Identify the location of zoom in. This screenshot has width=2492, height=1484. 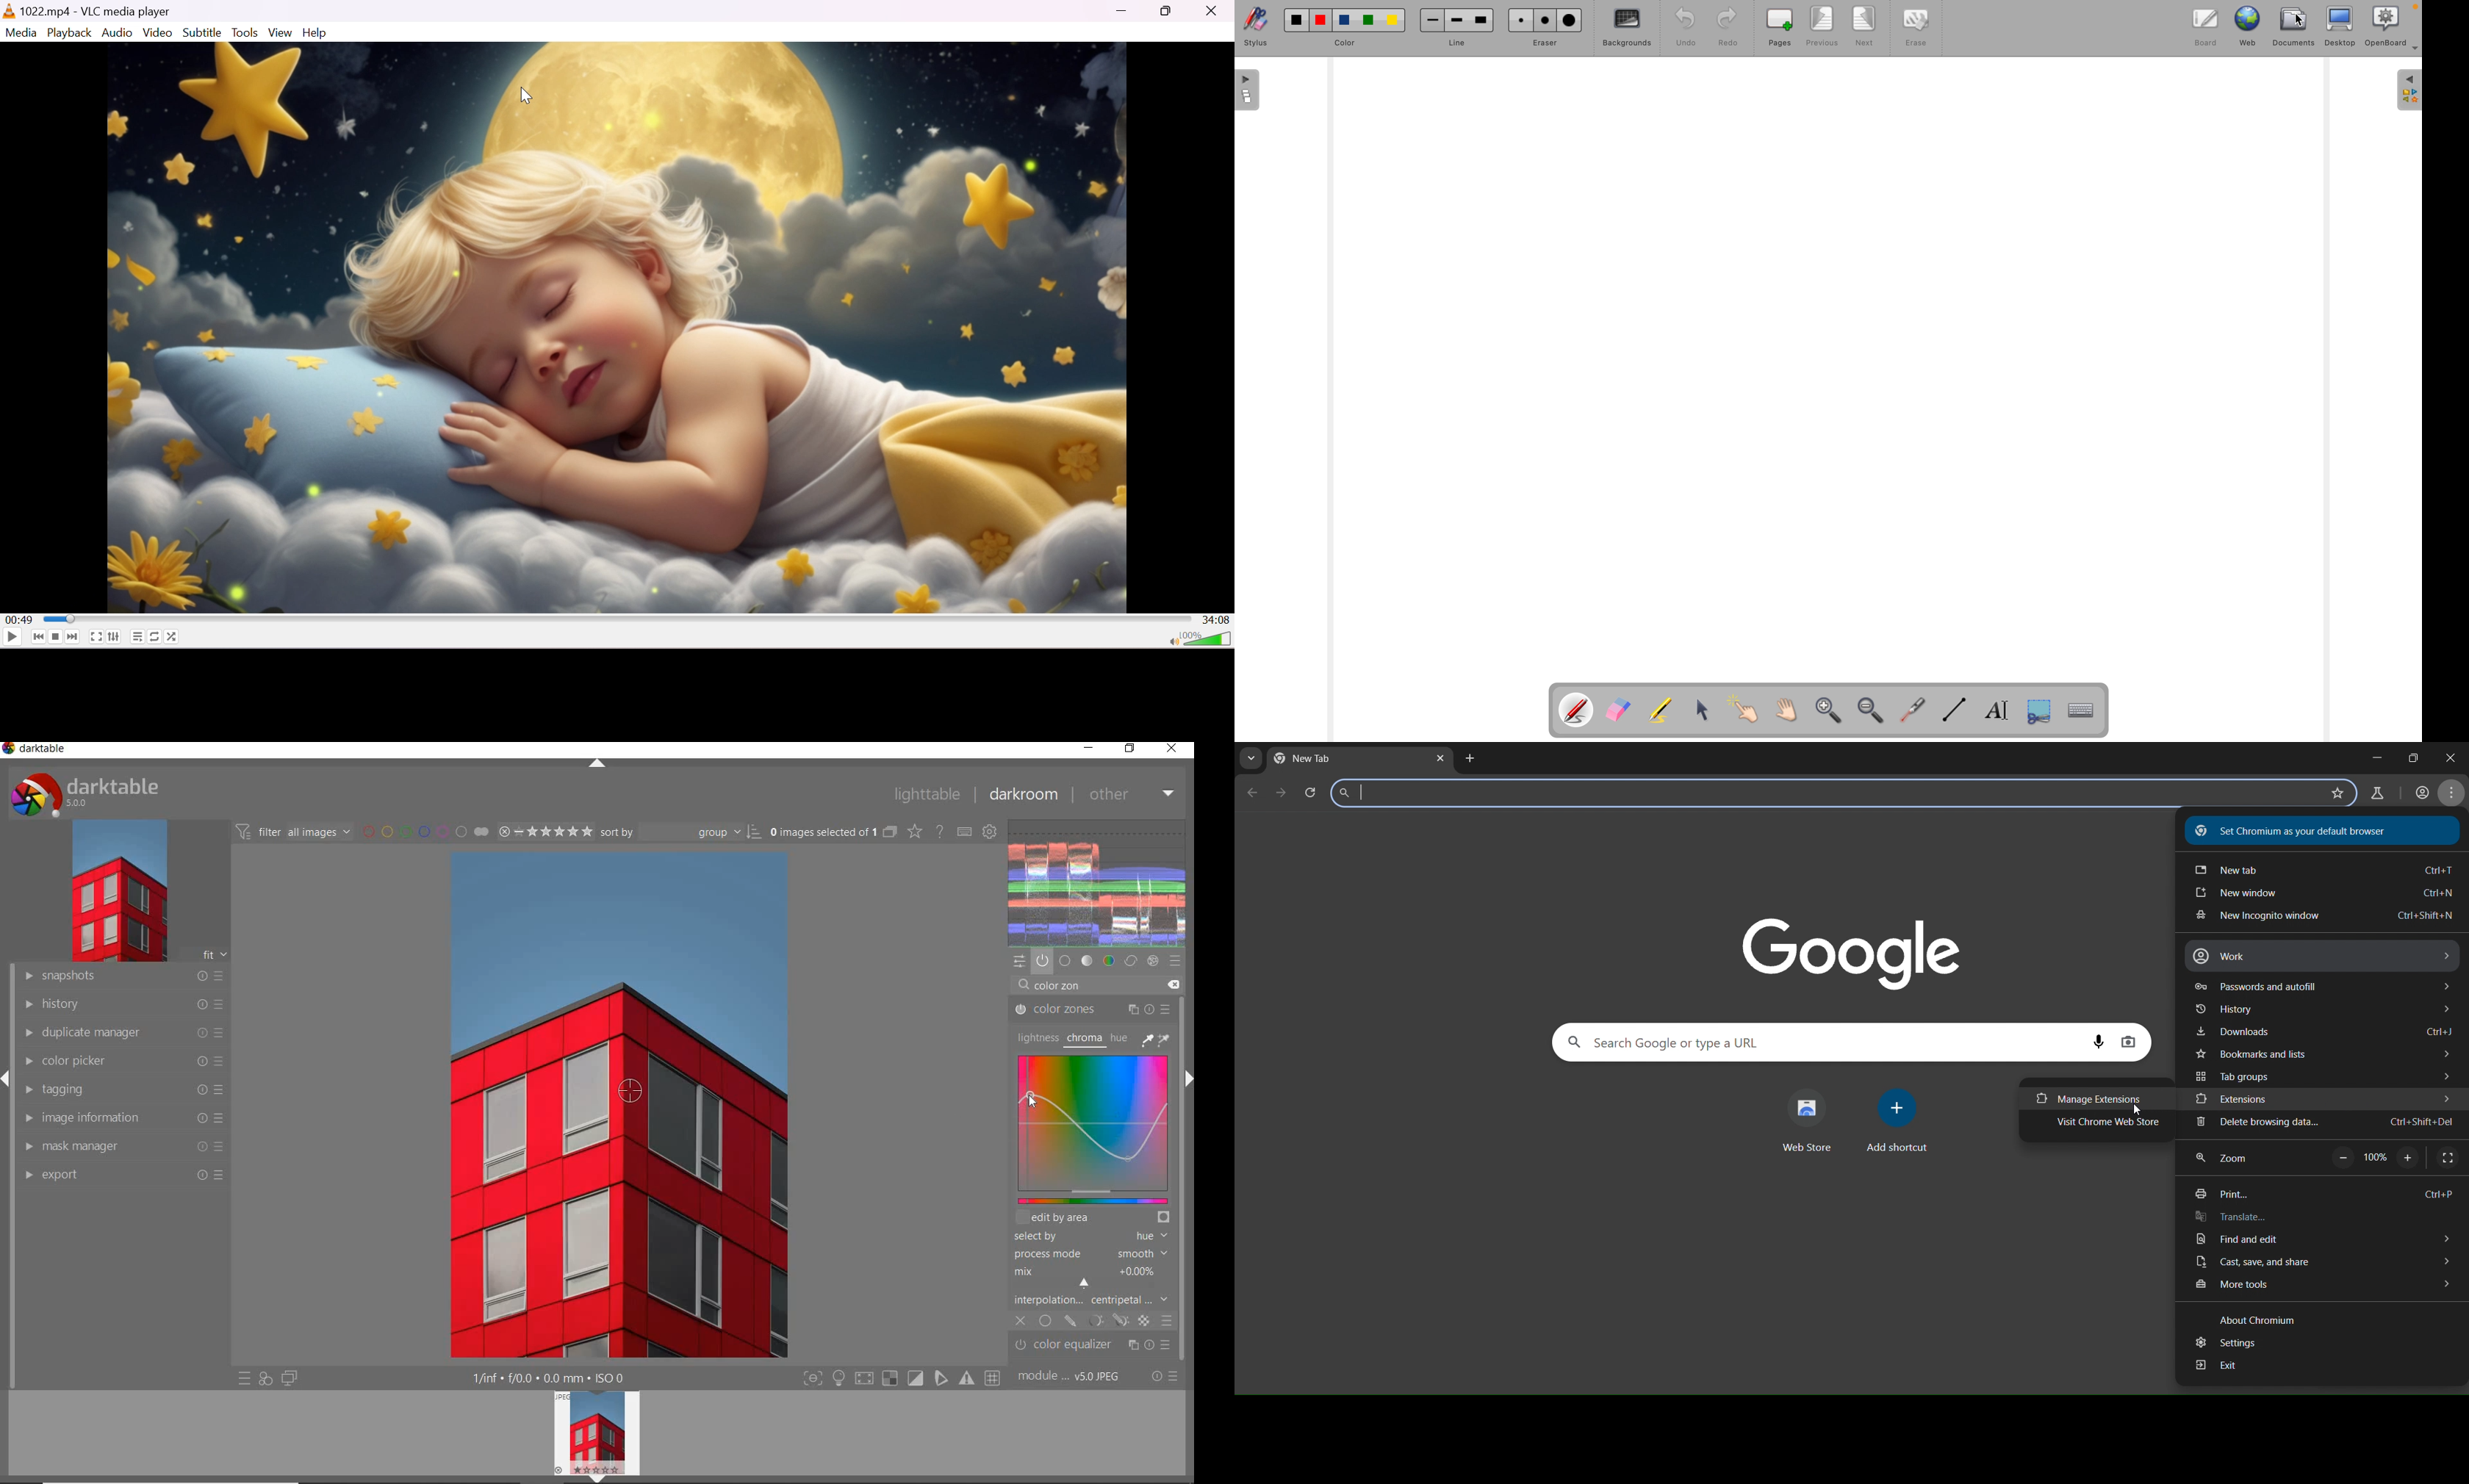
(1830, 713).